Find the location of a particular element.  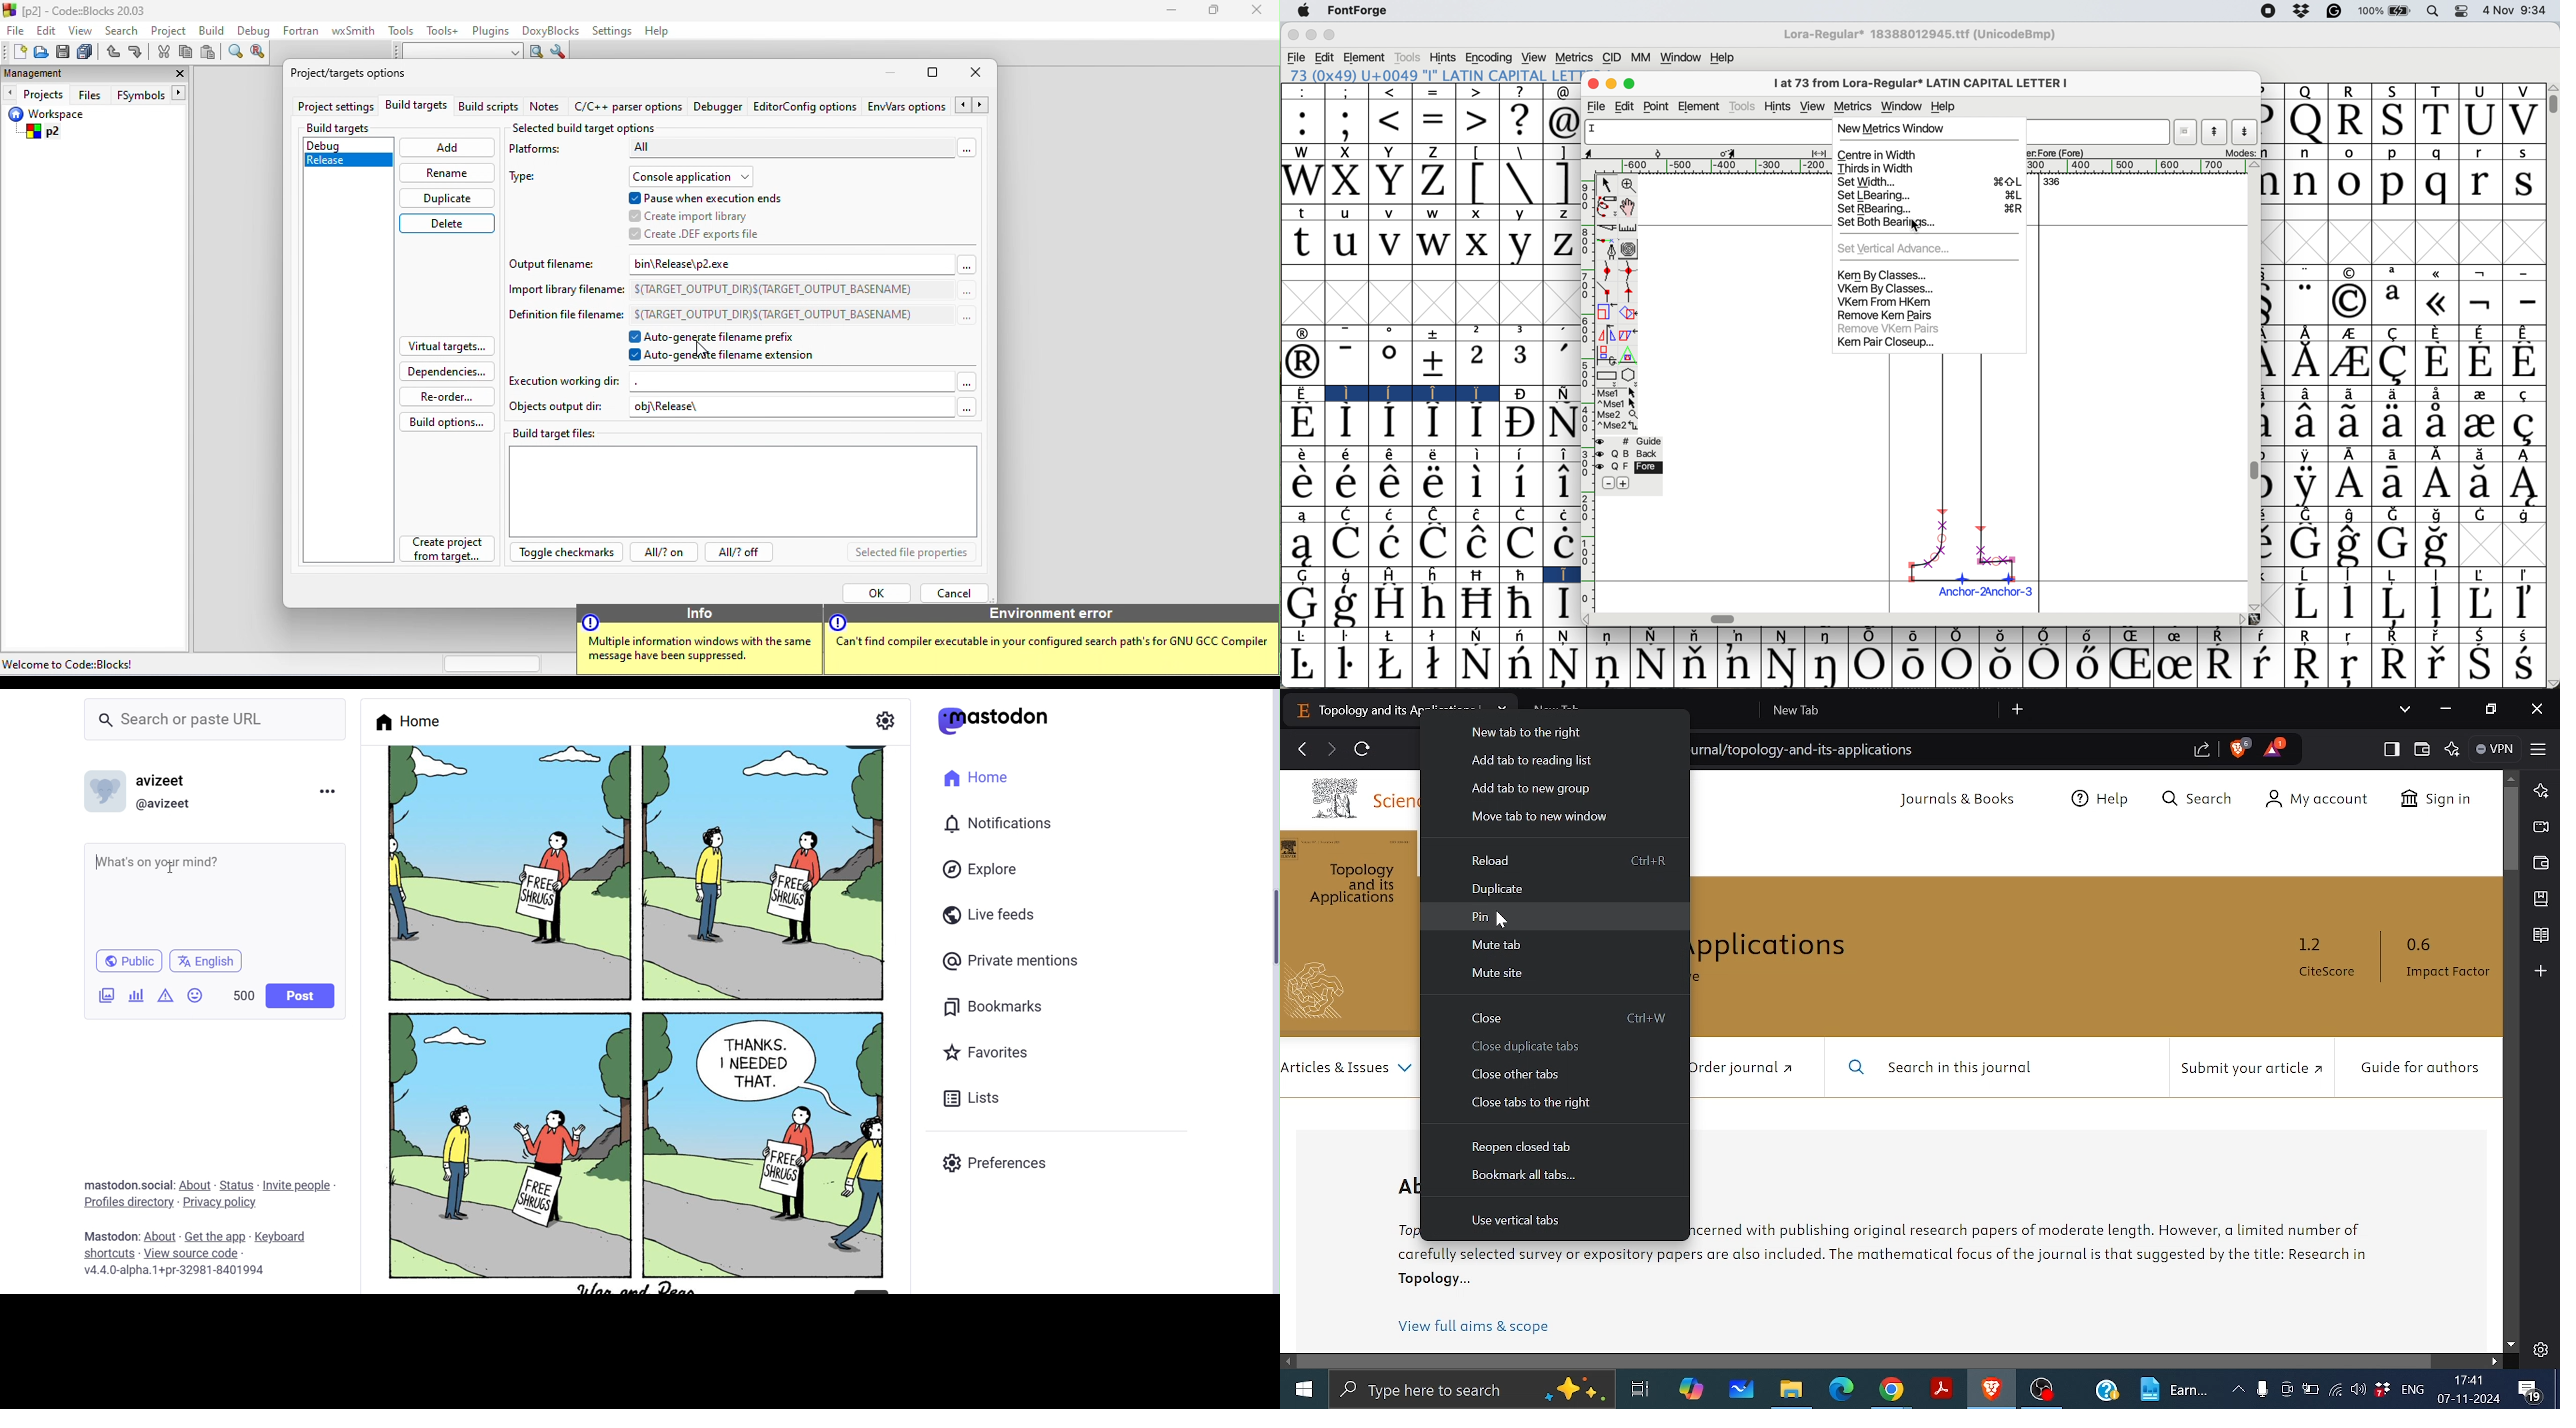

glyph name is located at coordinates (1694, 130).